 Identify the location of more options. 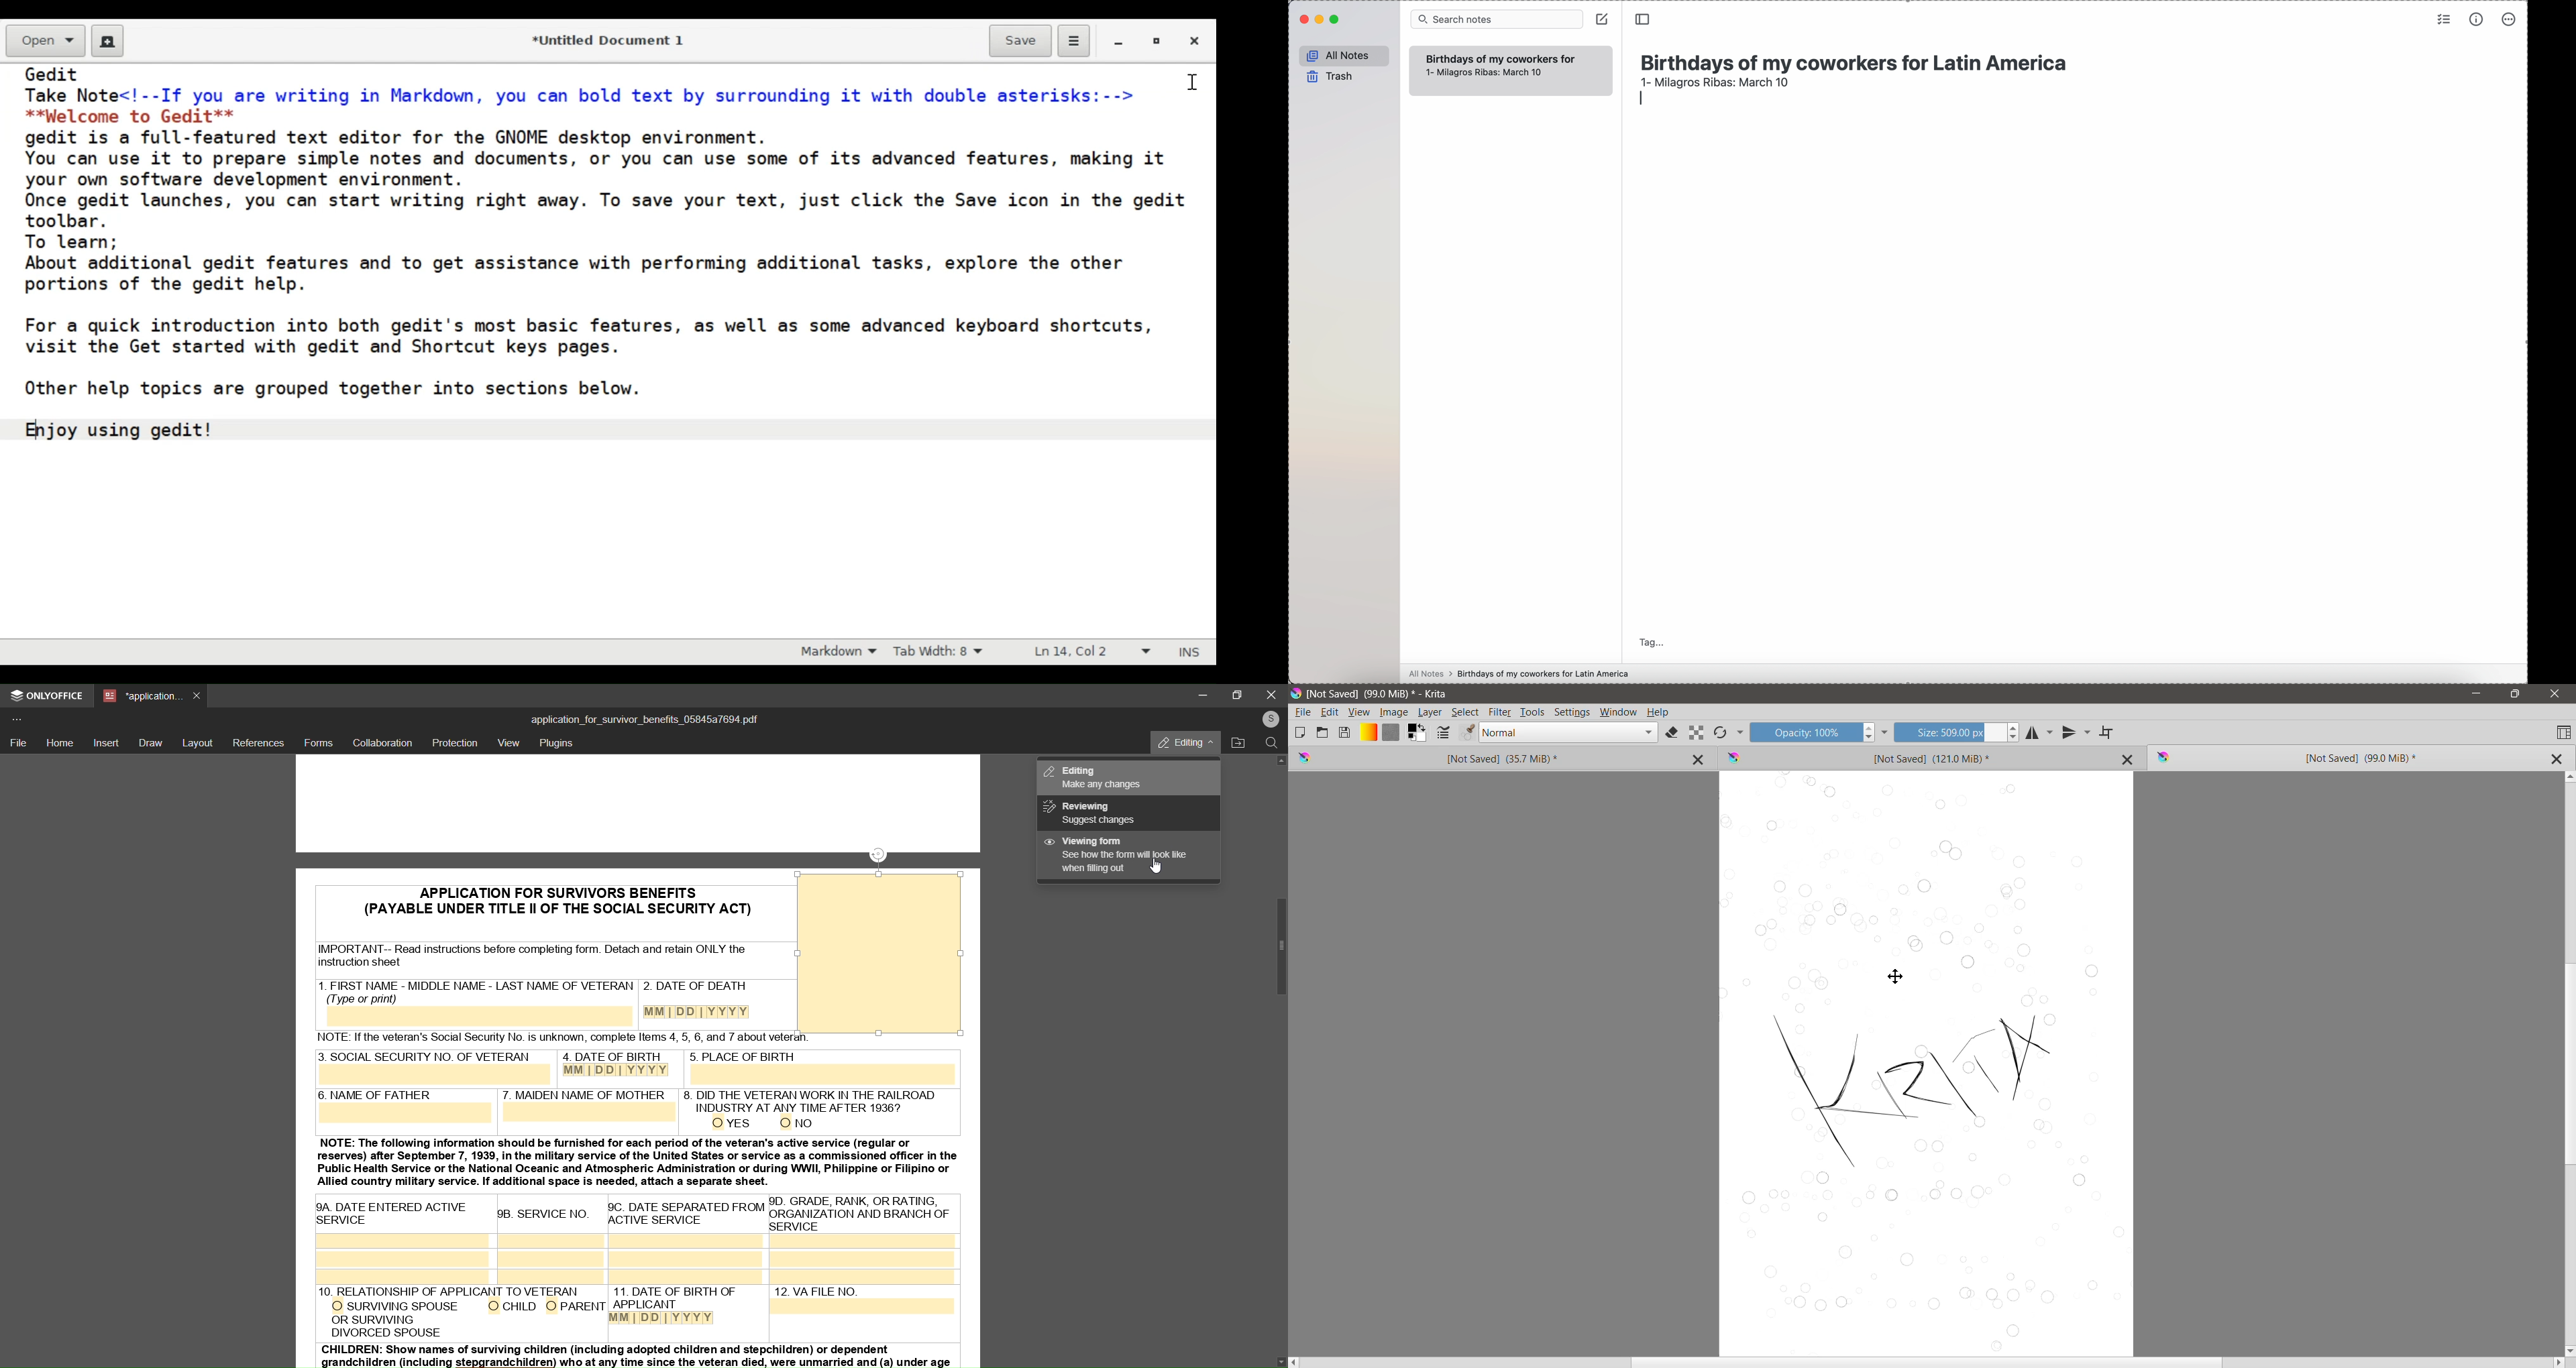
(2510, 18).